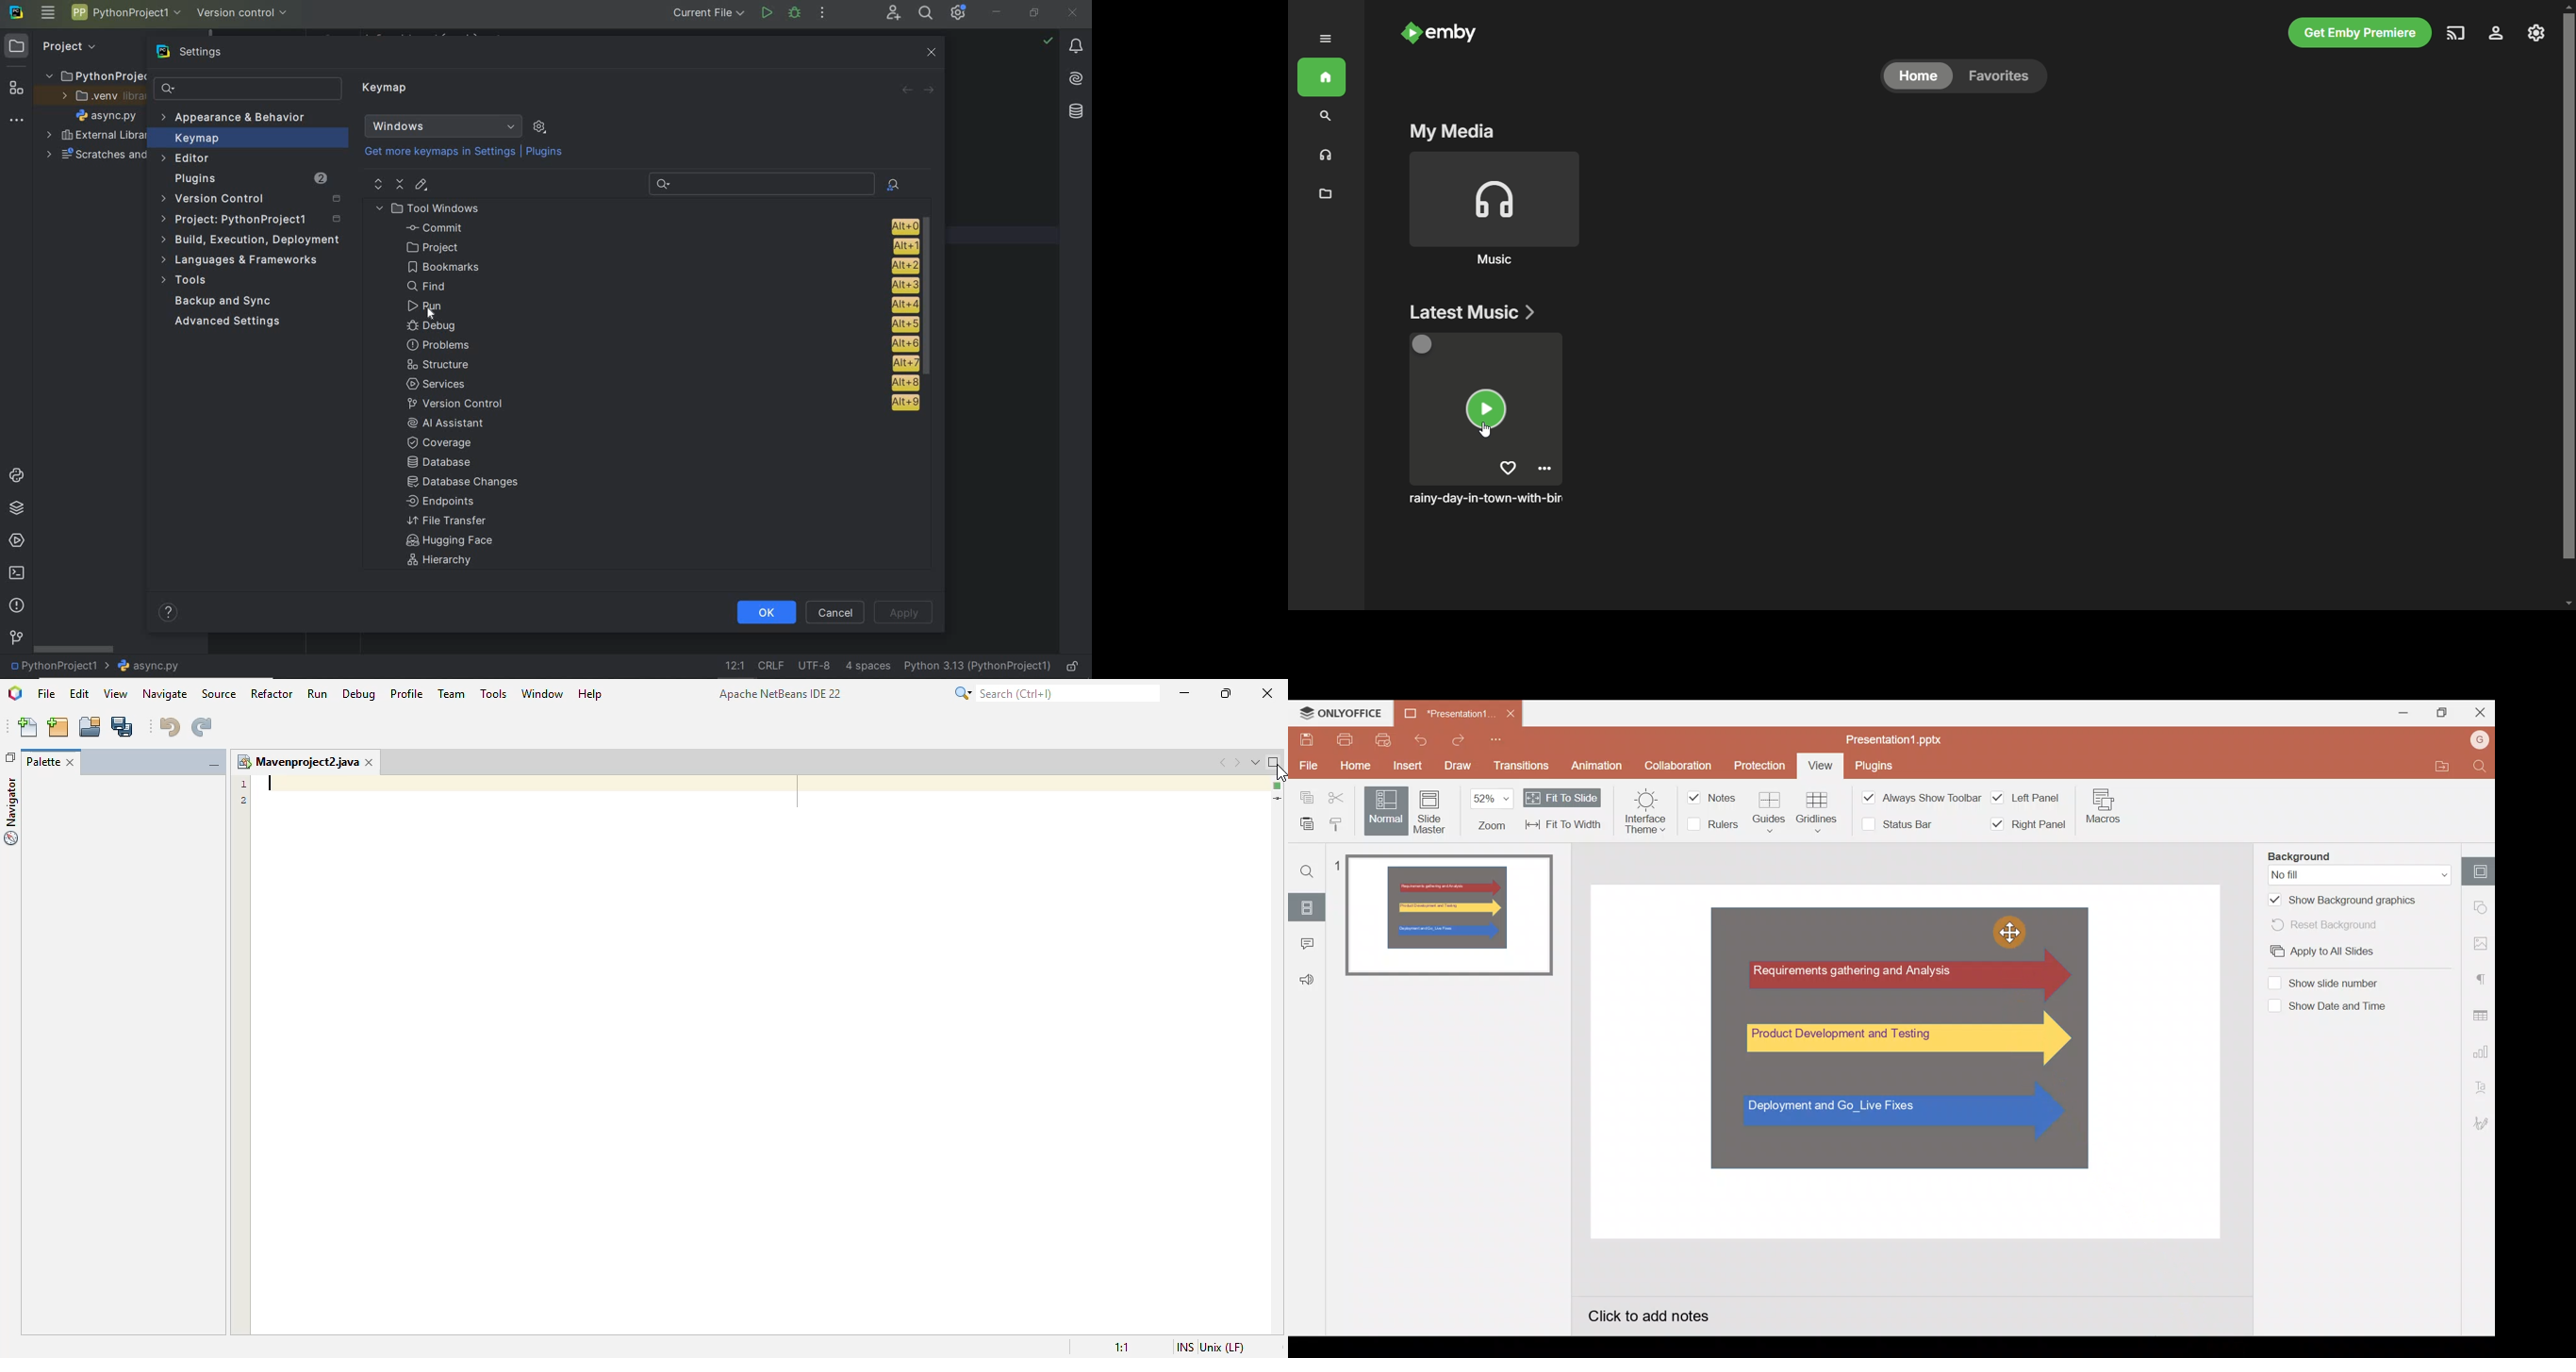 Image resolution: width=2576 pixels, height=1372 pixels. What do you see at coordinates (46, 693) in the screenshot?
I see `file` at bounding box center [46, 693].